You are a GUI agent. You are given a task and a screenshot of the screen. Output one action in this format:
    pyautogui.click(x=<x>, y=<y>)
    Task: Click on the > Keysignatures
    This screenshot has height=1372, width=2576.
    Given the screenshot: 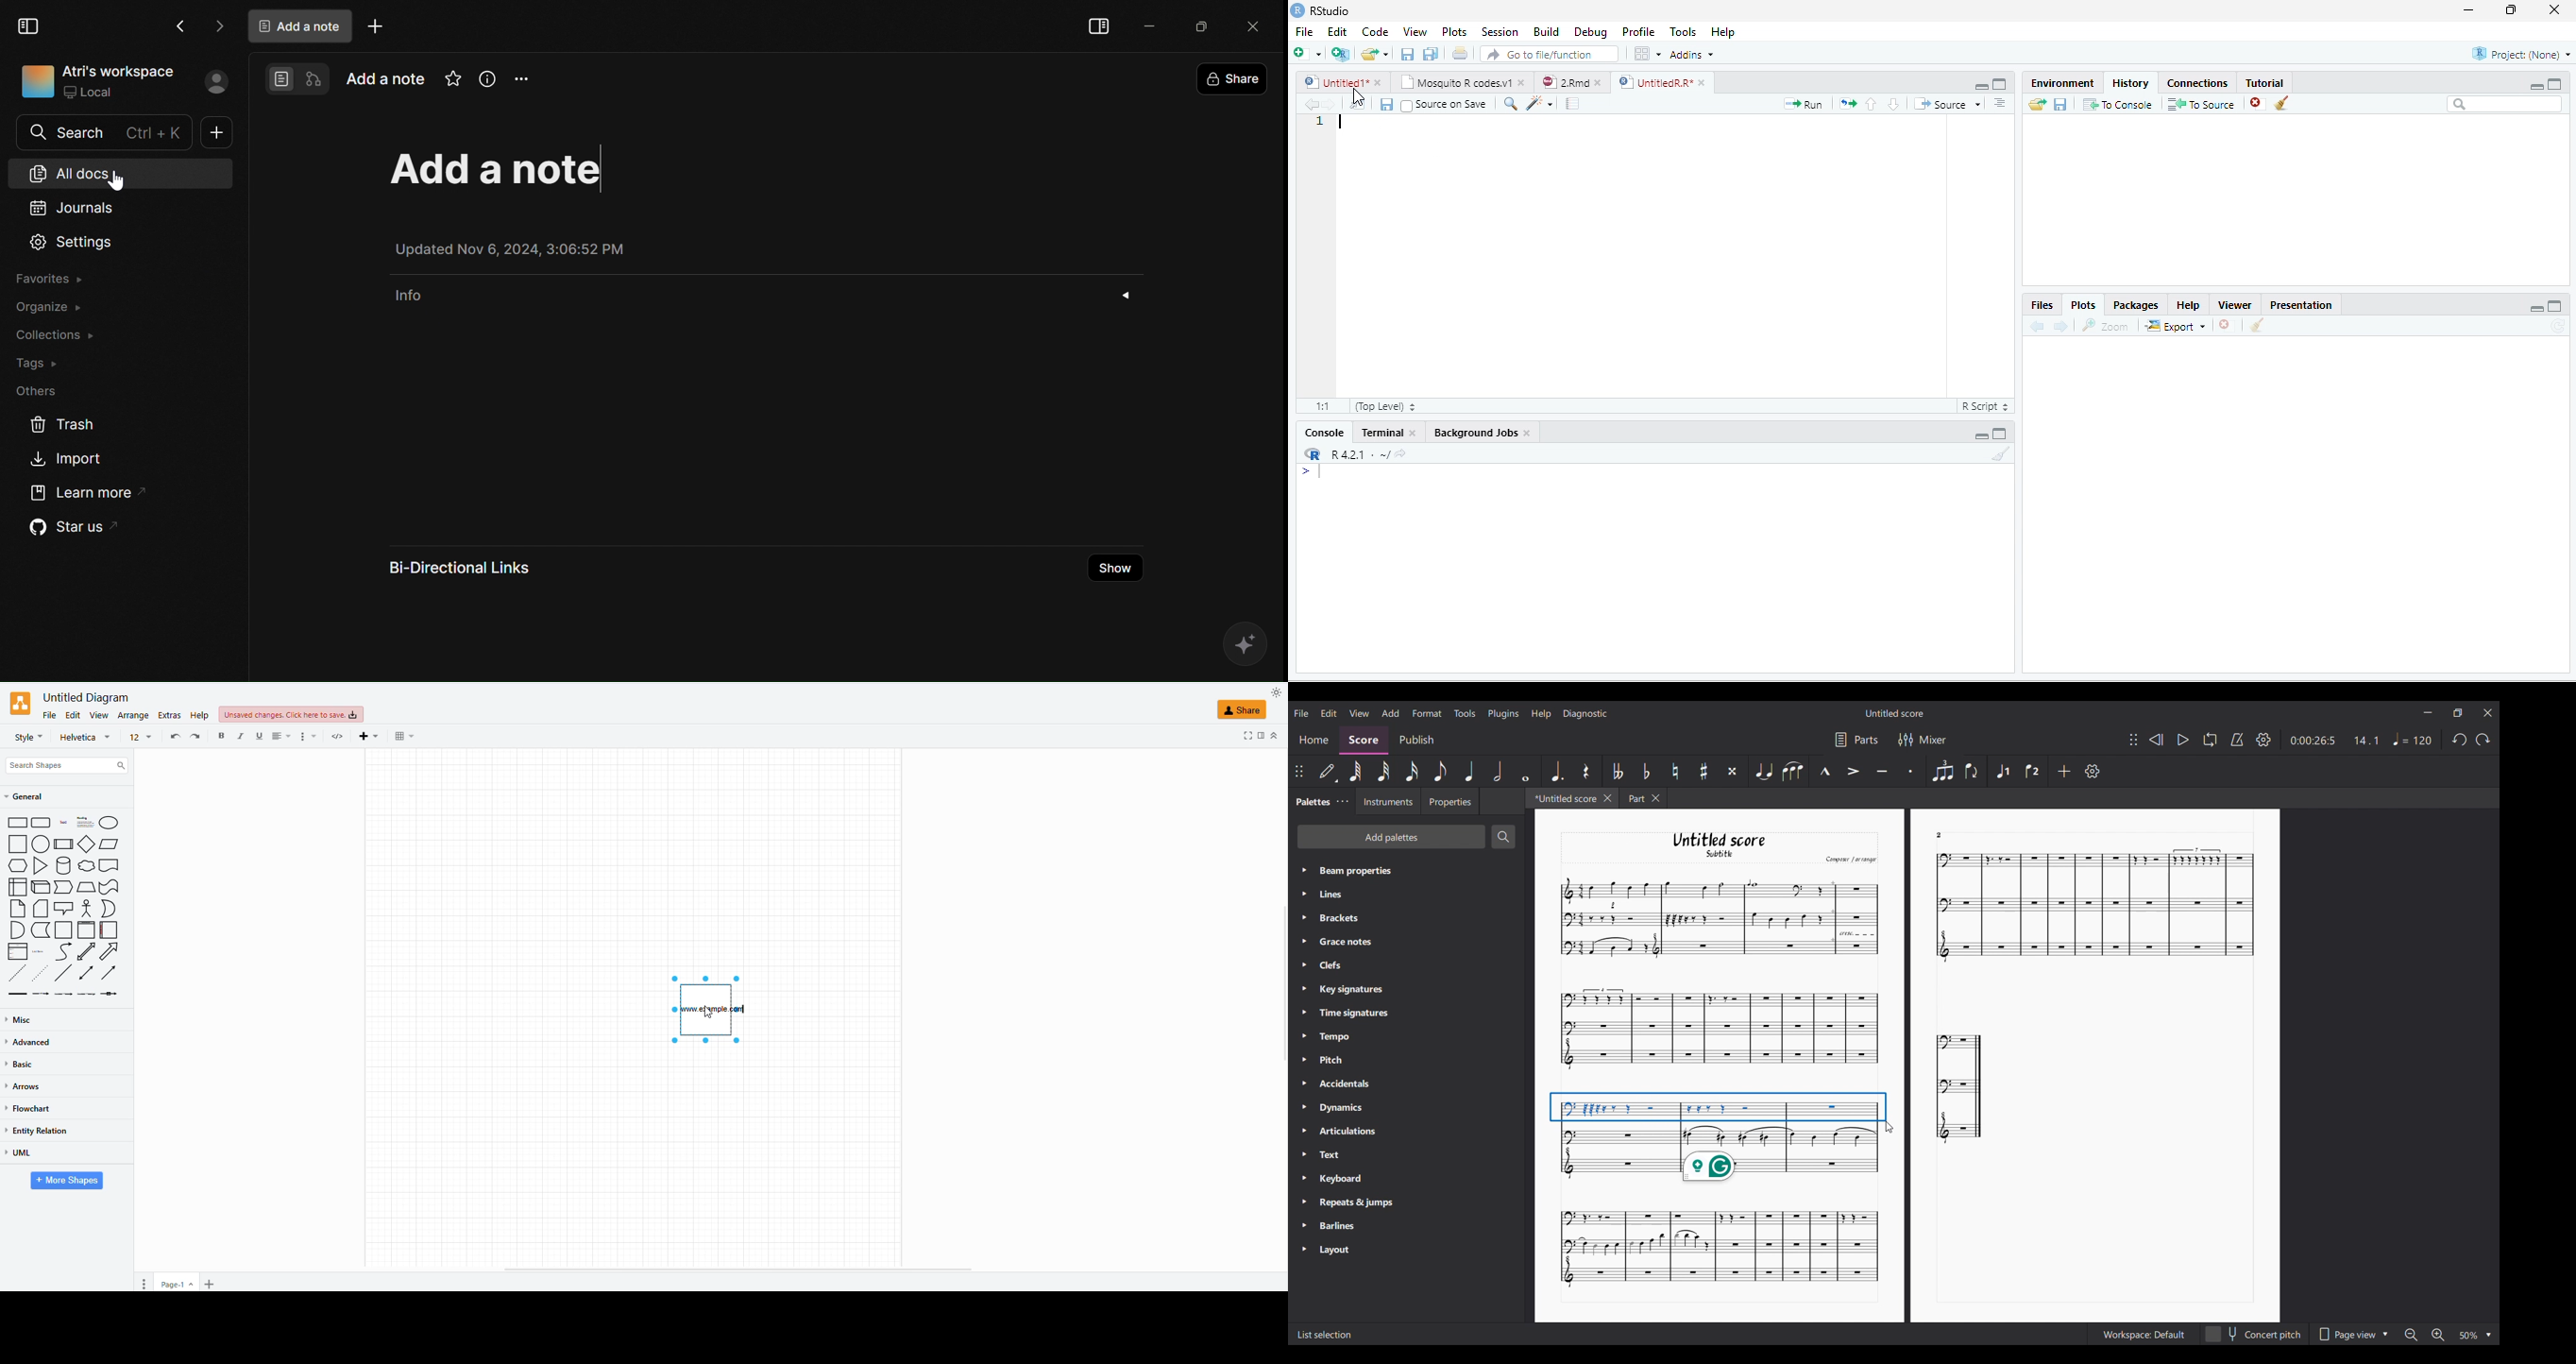 What is the action you would take?
    pyautogui.click(x=1344, y=988)
    